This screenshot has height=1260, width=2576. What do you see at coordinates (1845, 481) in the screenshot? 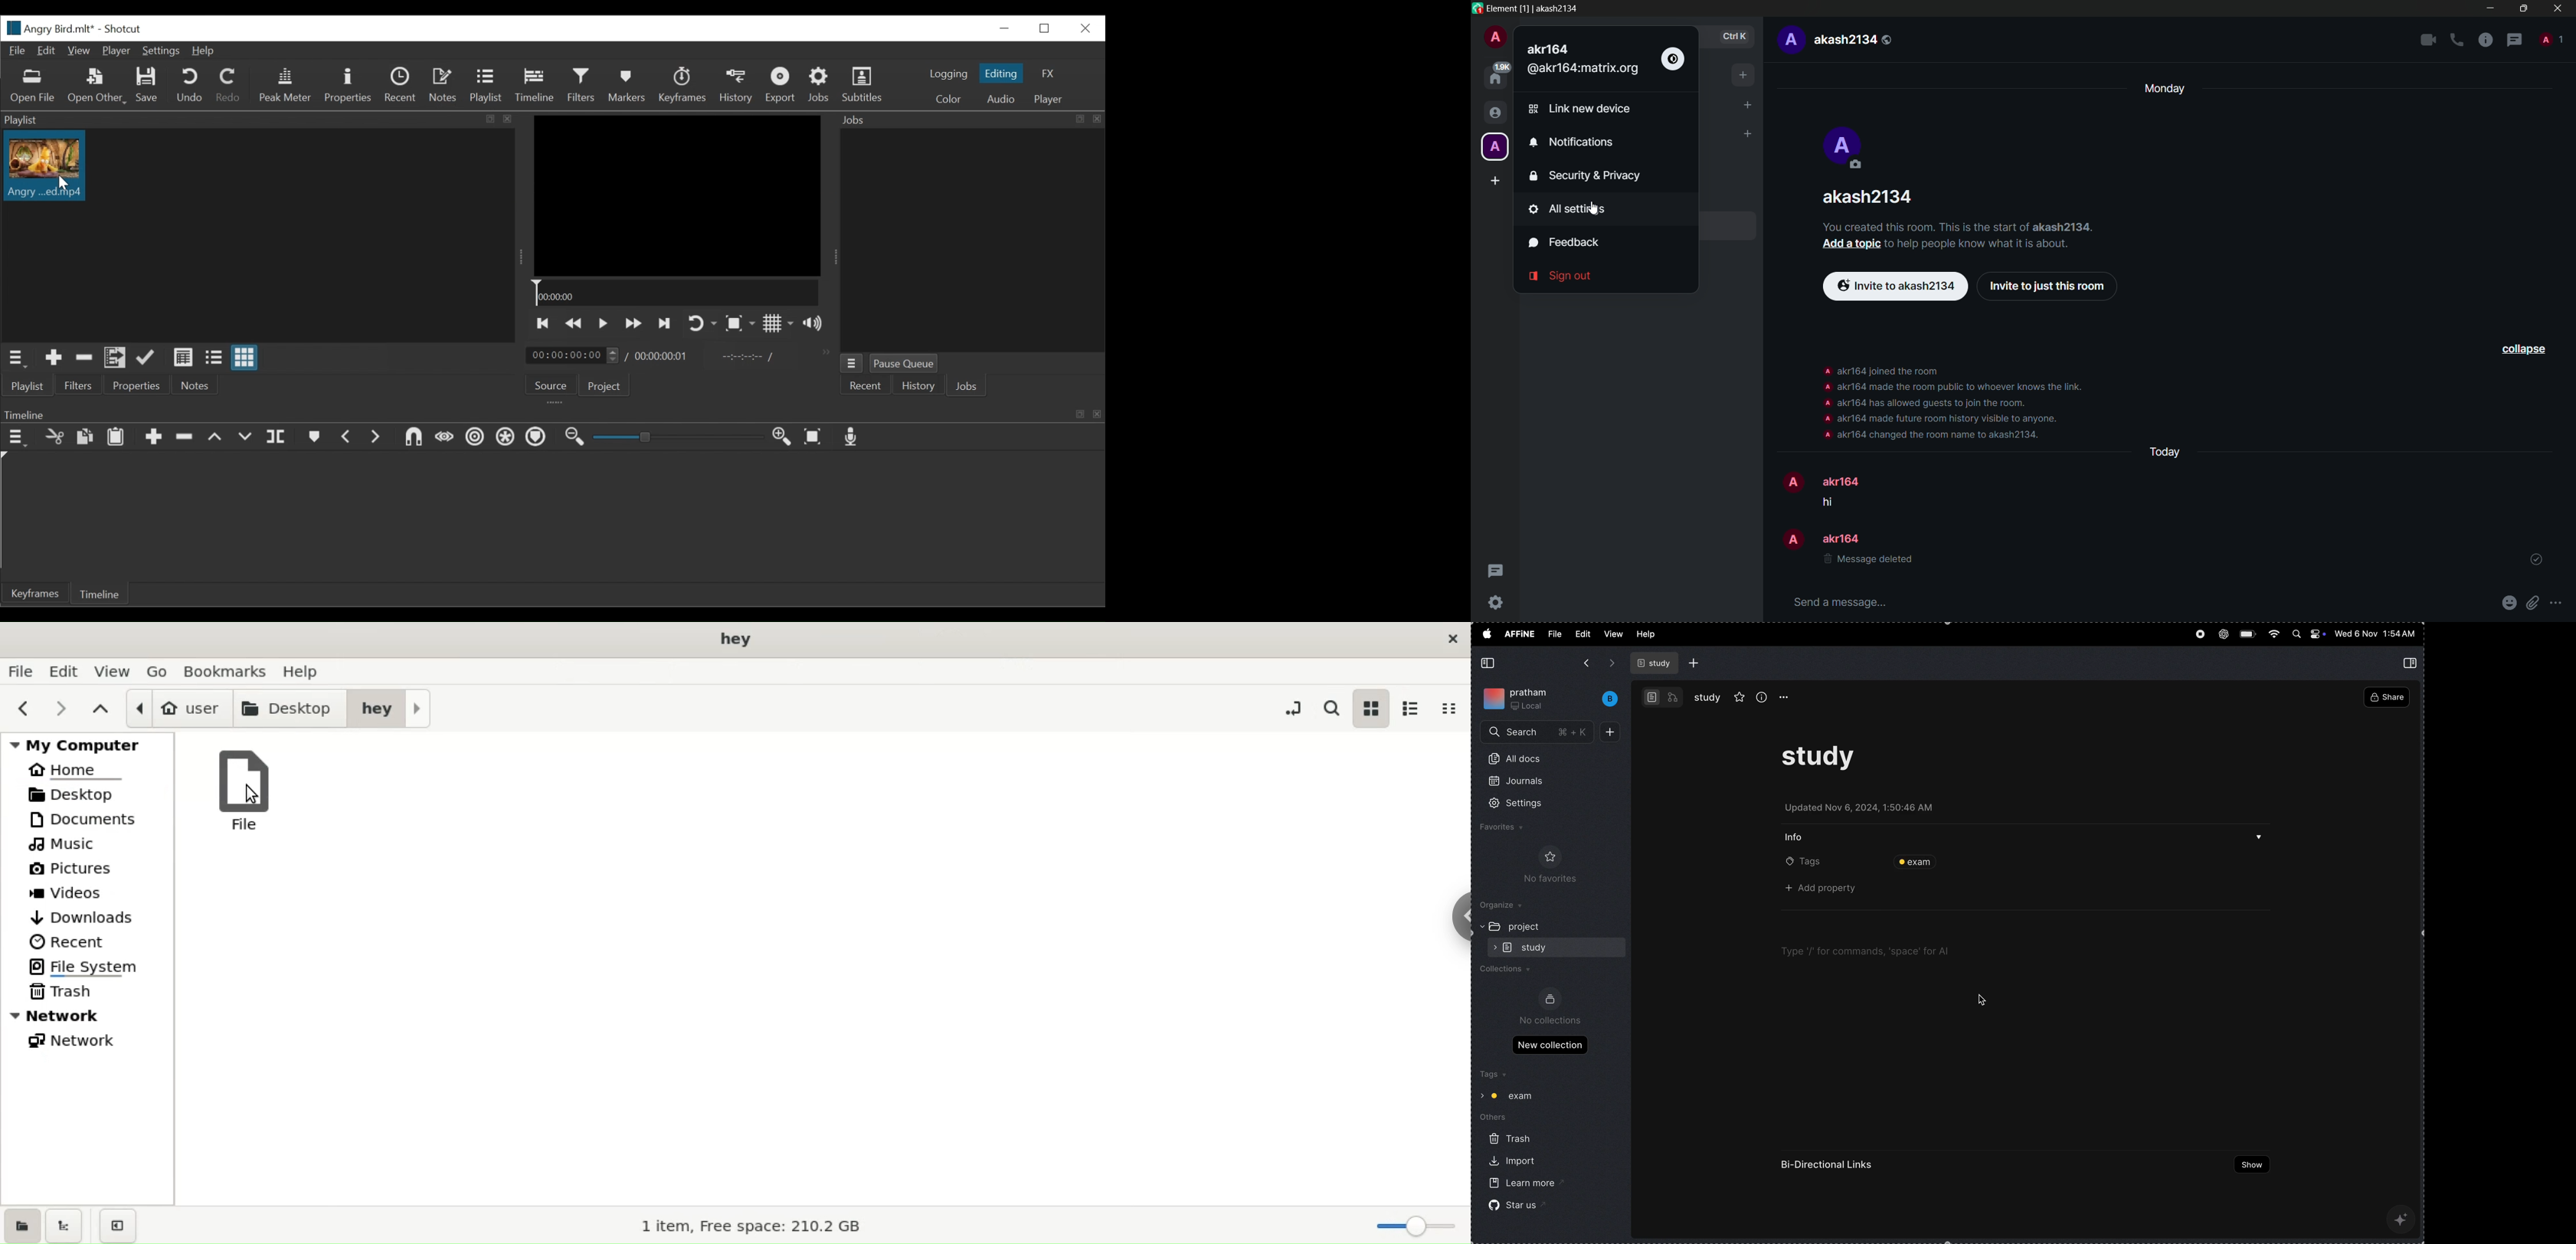
I see `akr164` at bounding box center [1845, 481].